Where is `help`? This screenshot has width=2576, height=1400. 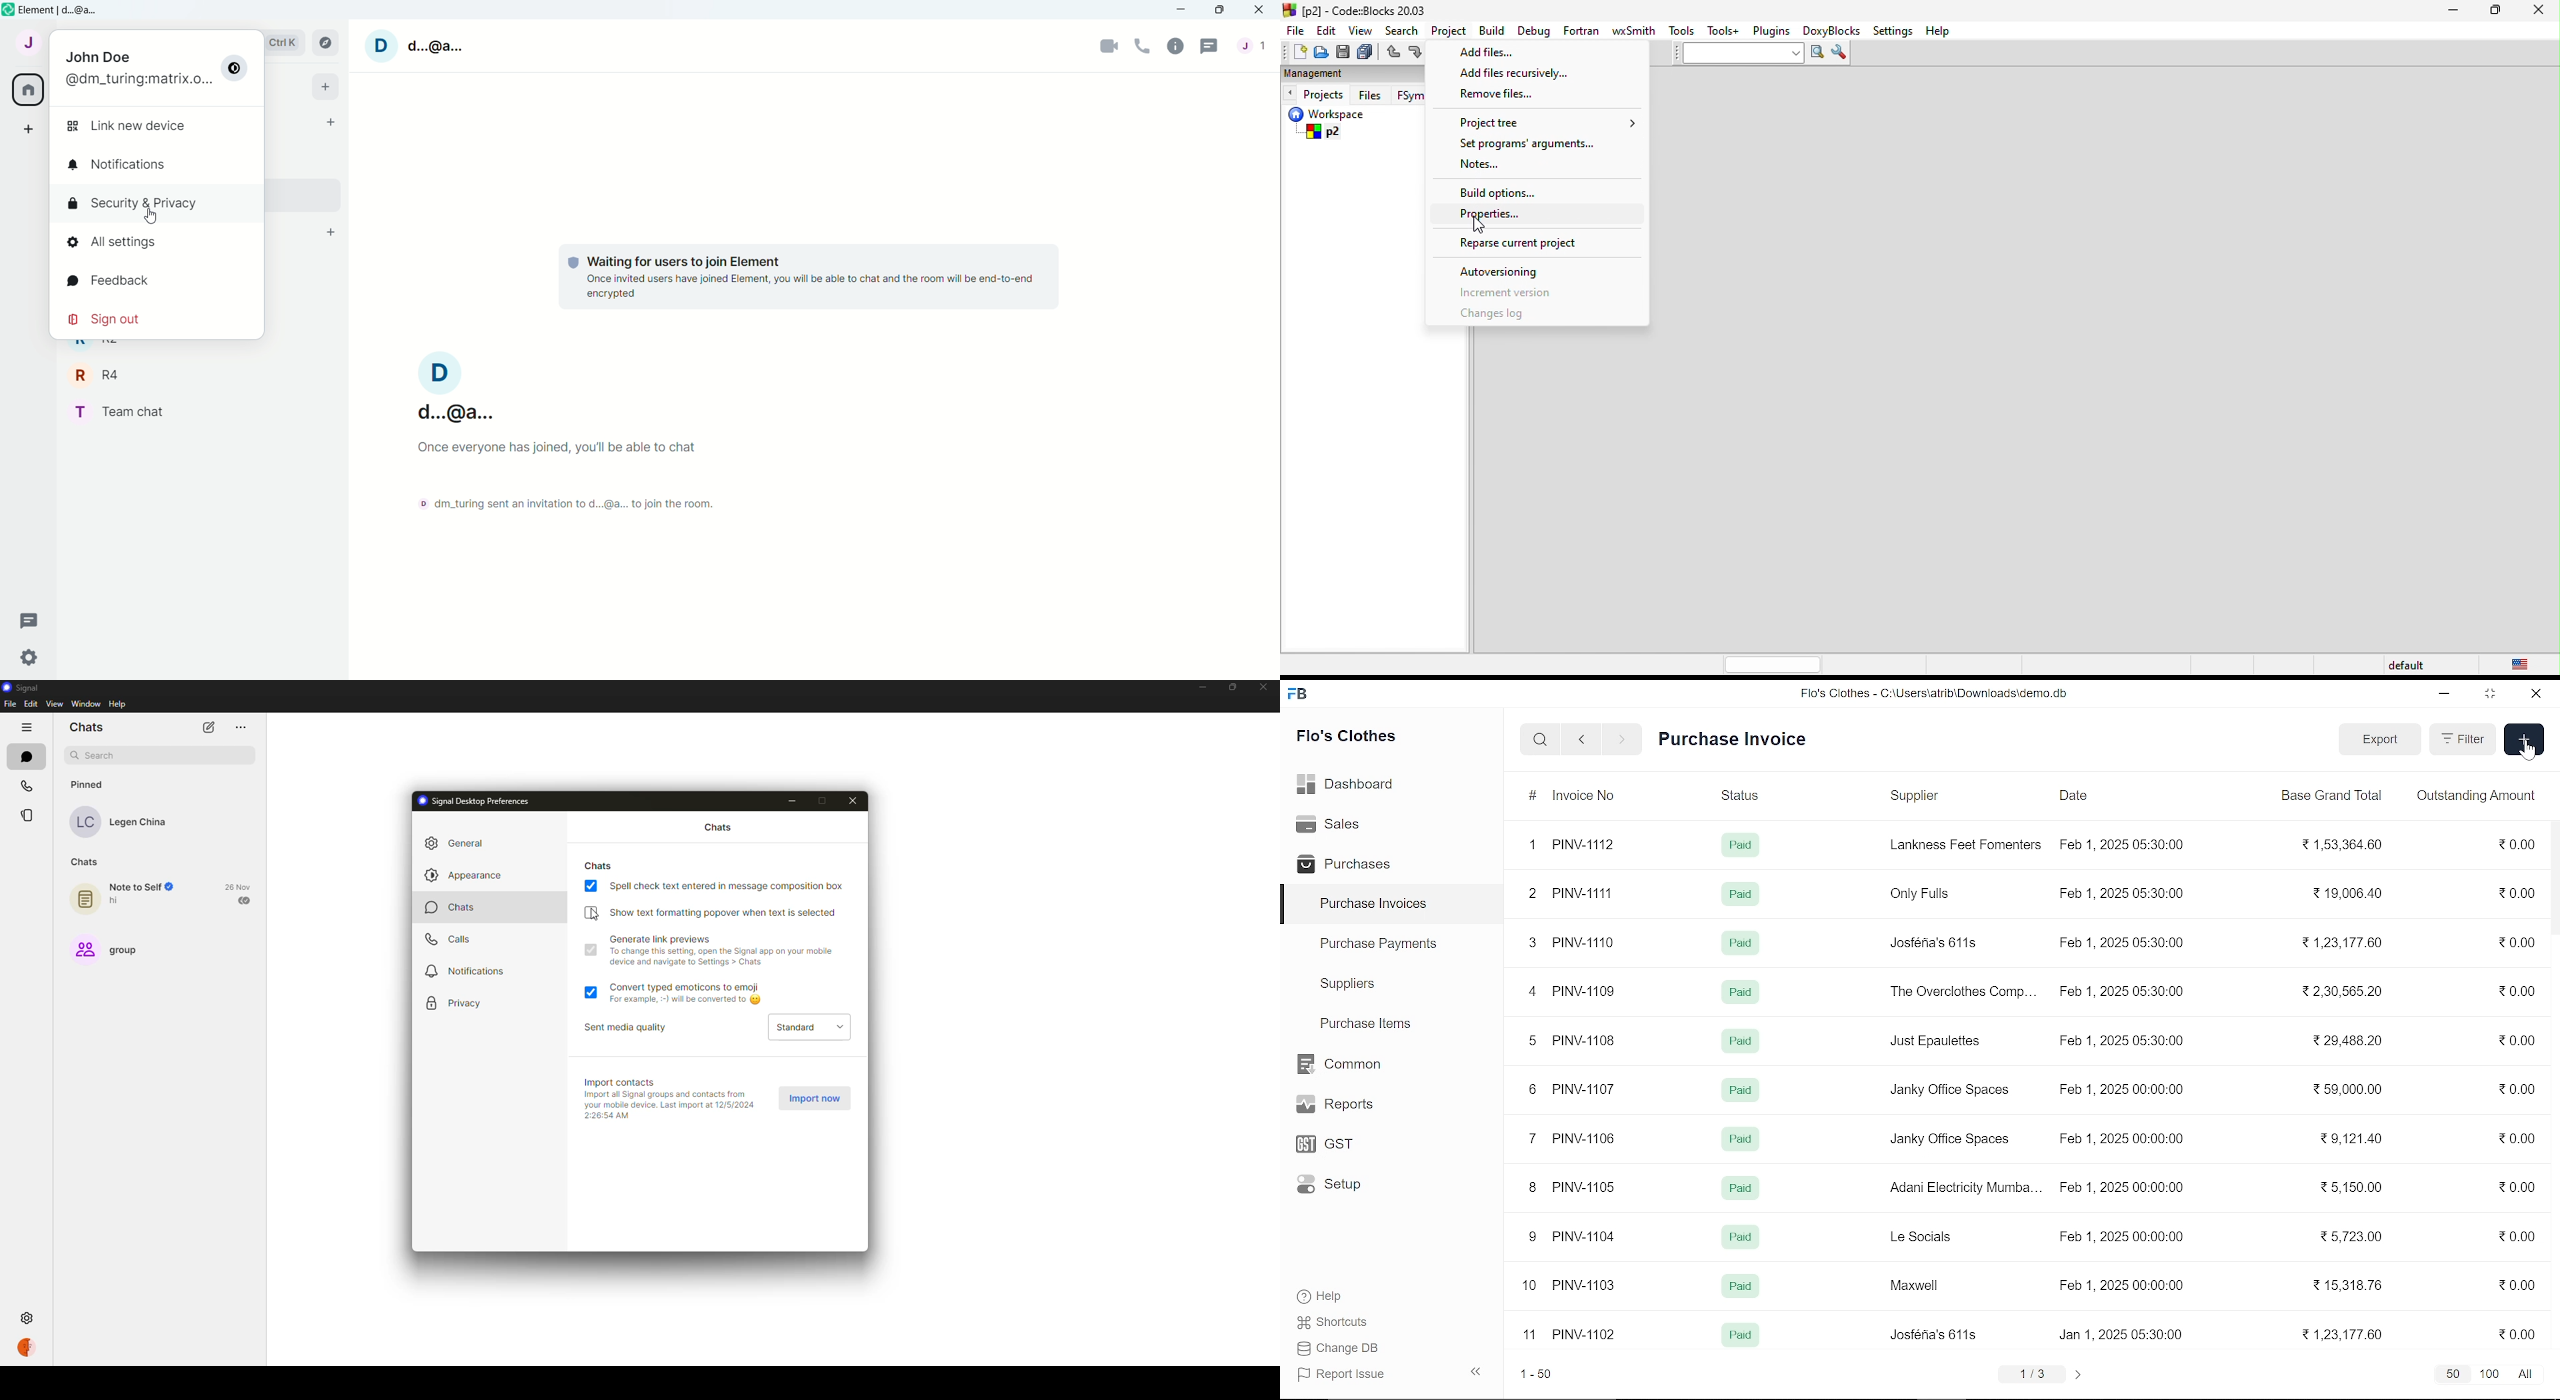
help is located at coordinates (1938, 33).